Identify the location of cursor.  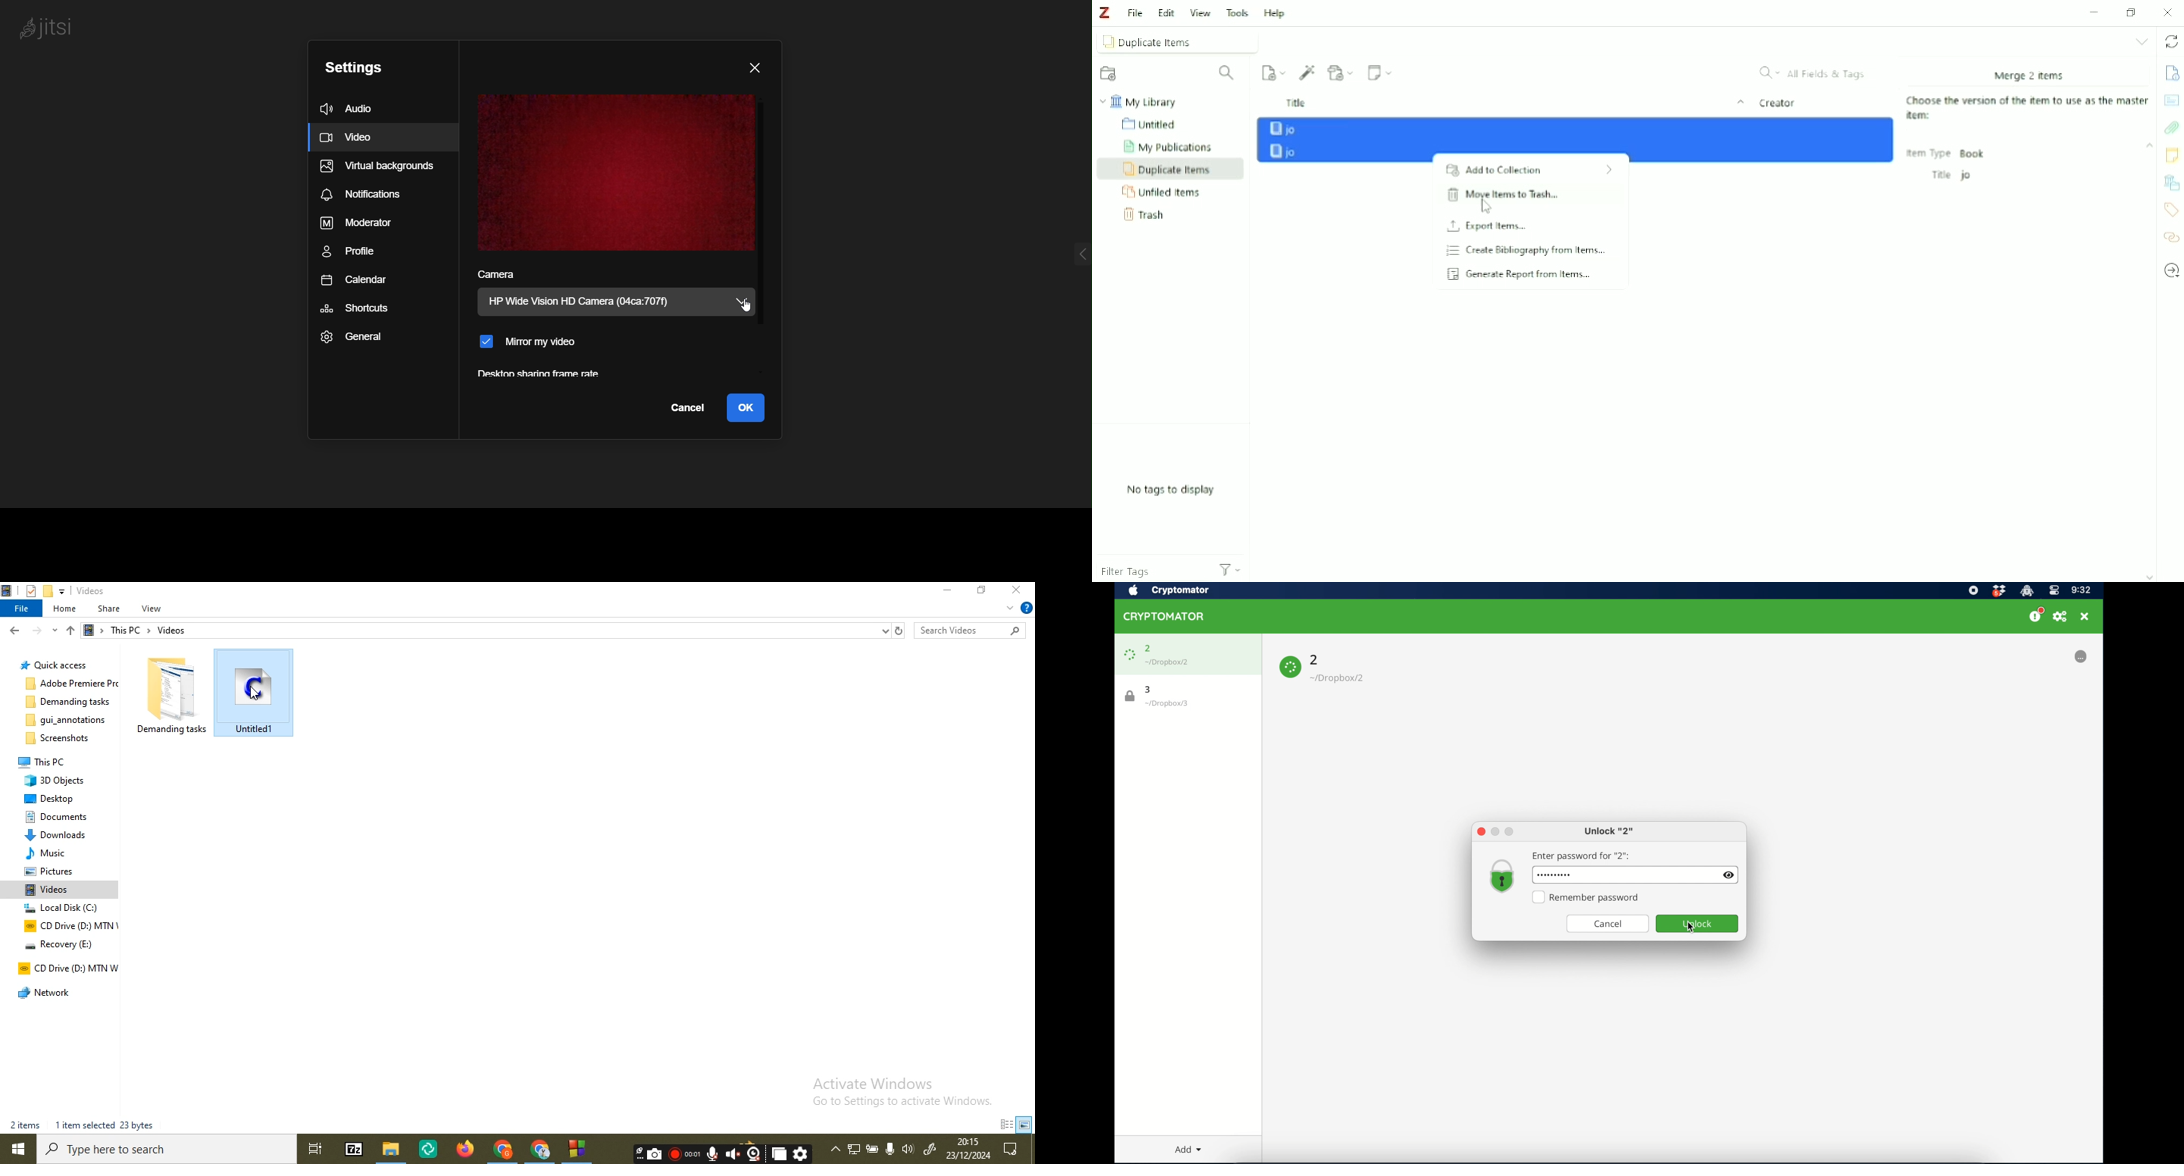
(1690, 927).